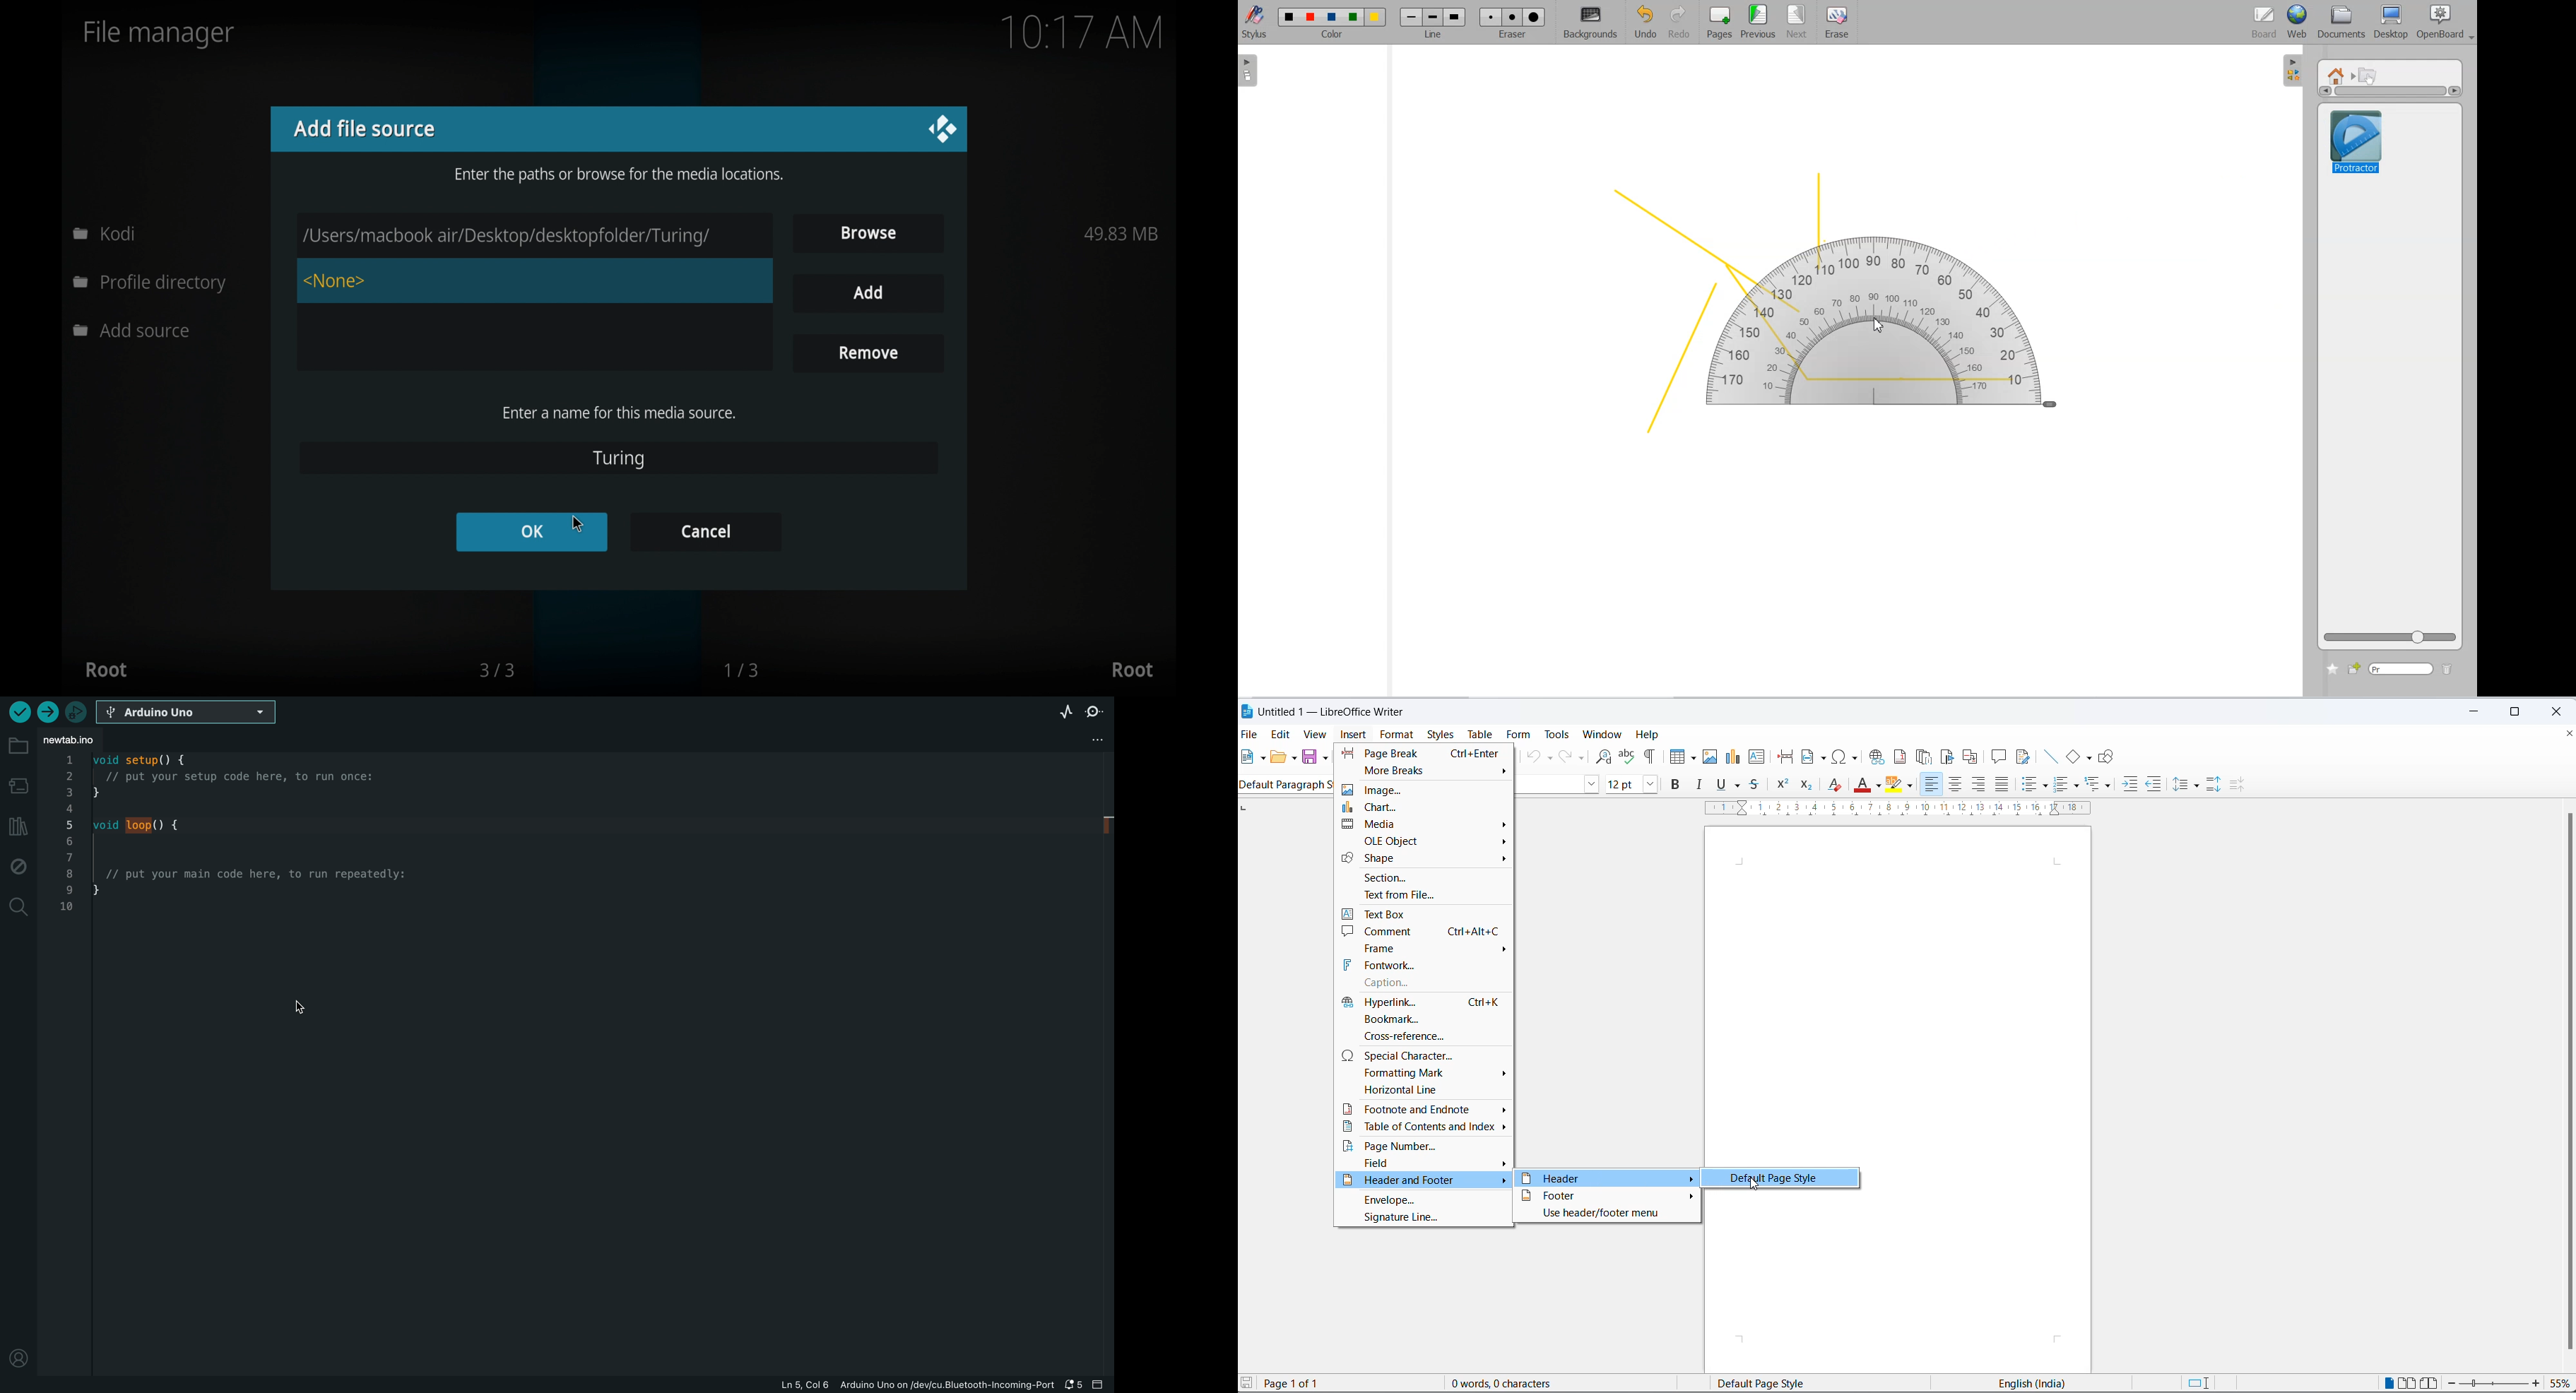 This screenshot has height=1400, width=2576. I want to click on bookmark, so click(1425, 1019).